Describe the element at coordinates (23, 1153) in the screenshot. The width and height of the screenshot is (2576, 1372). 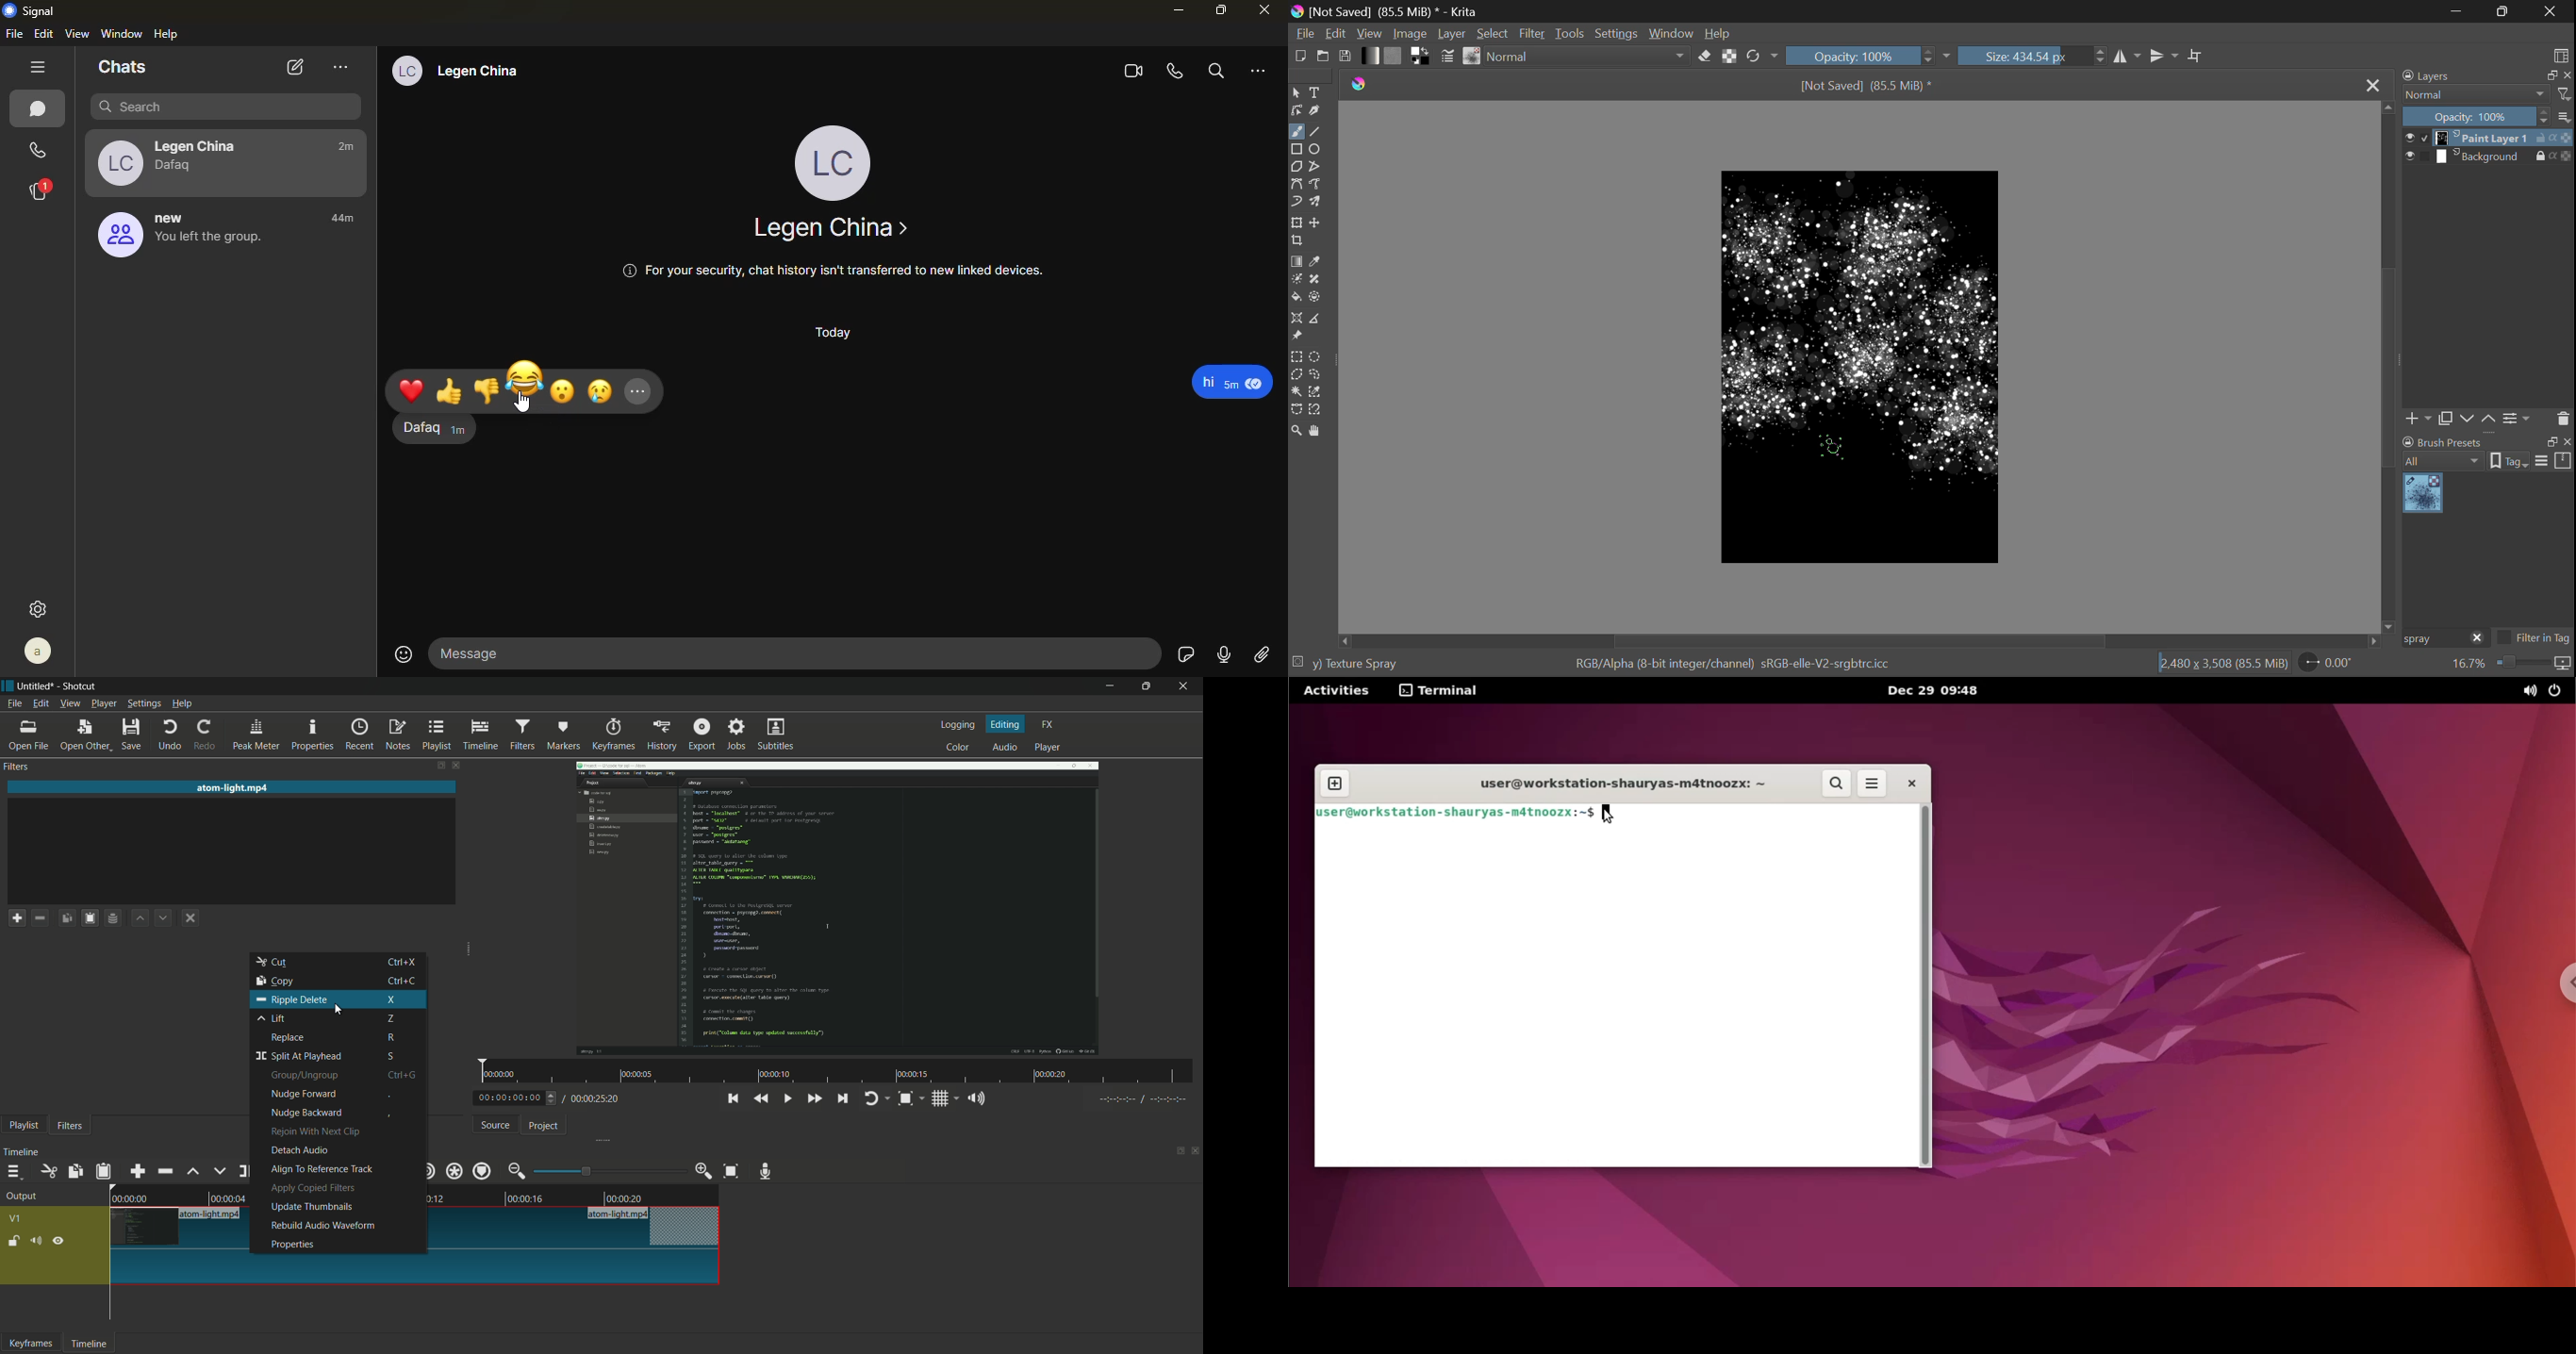
I see `timeline` at that location.